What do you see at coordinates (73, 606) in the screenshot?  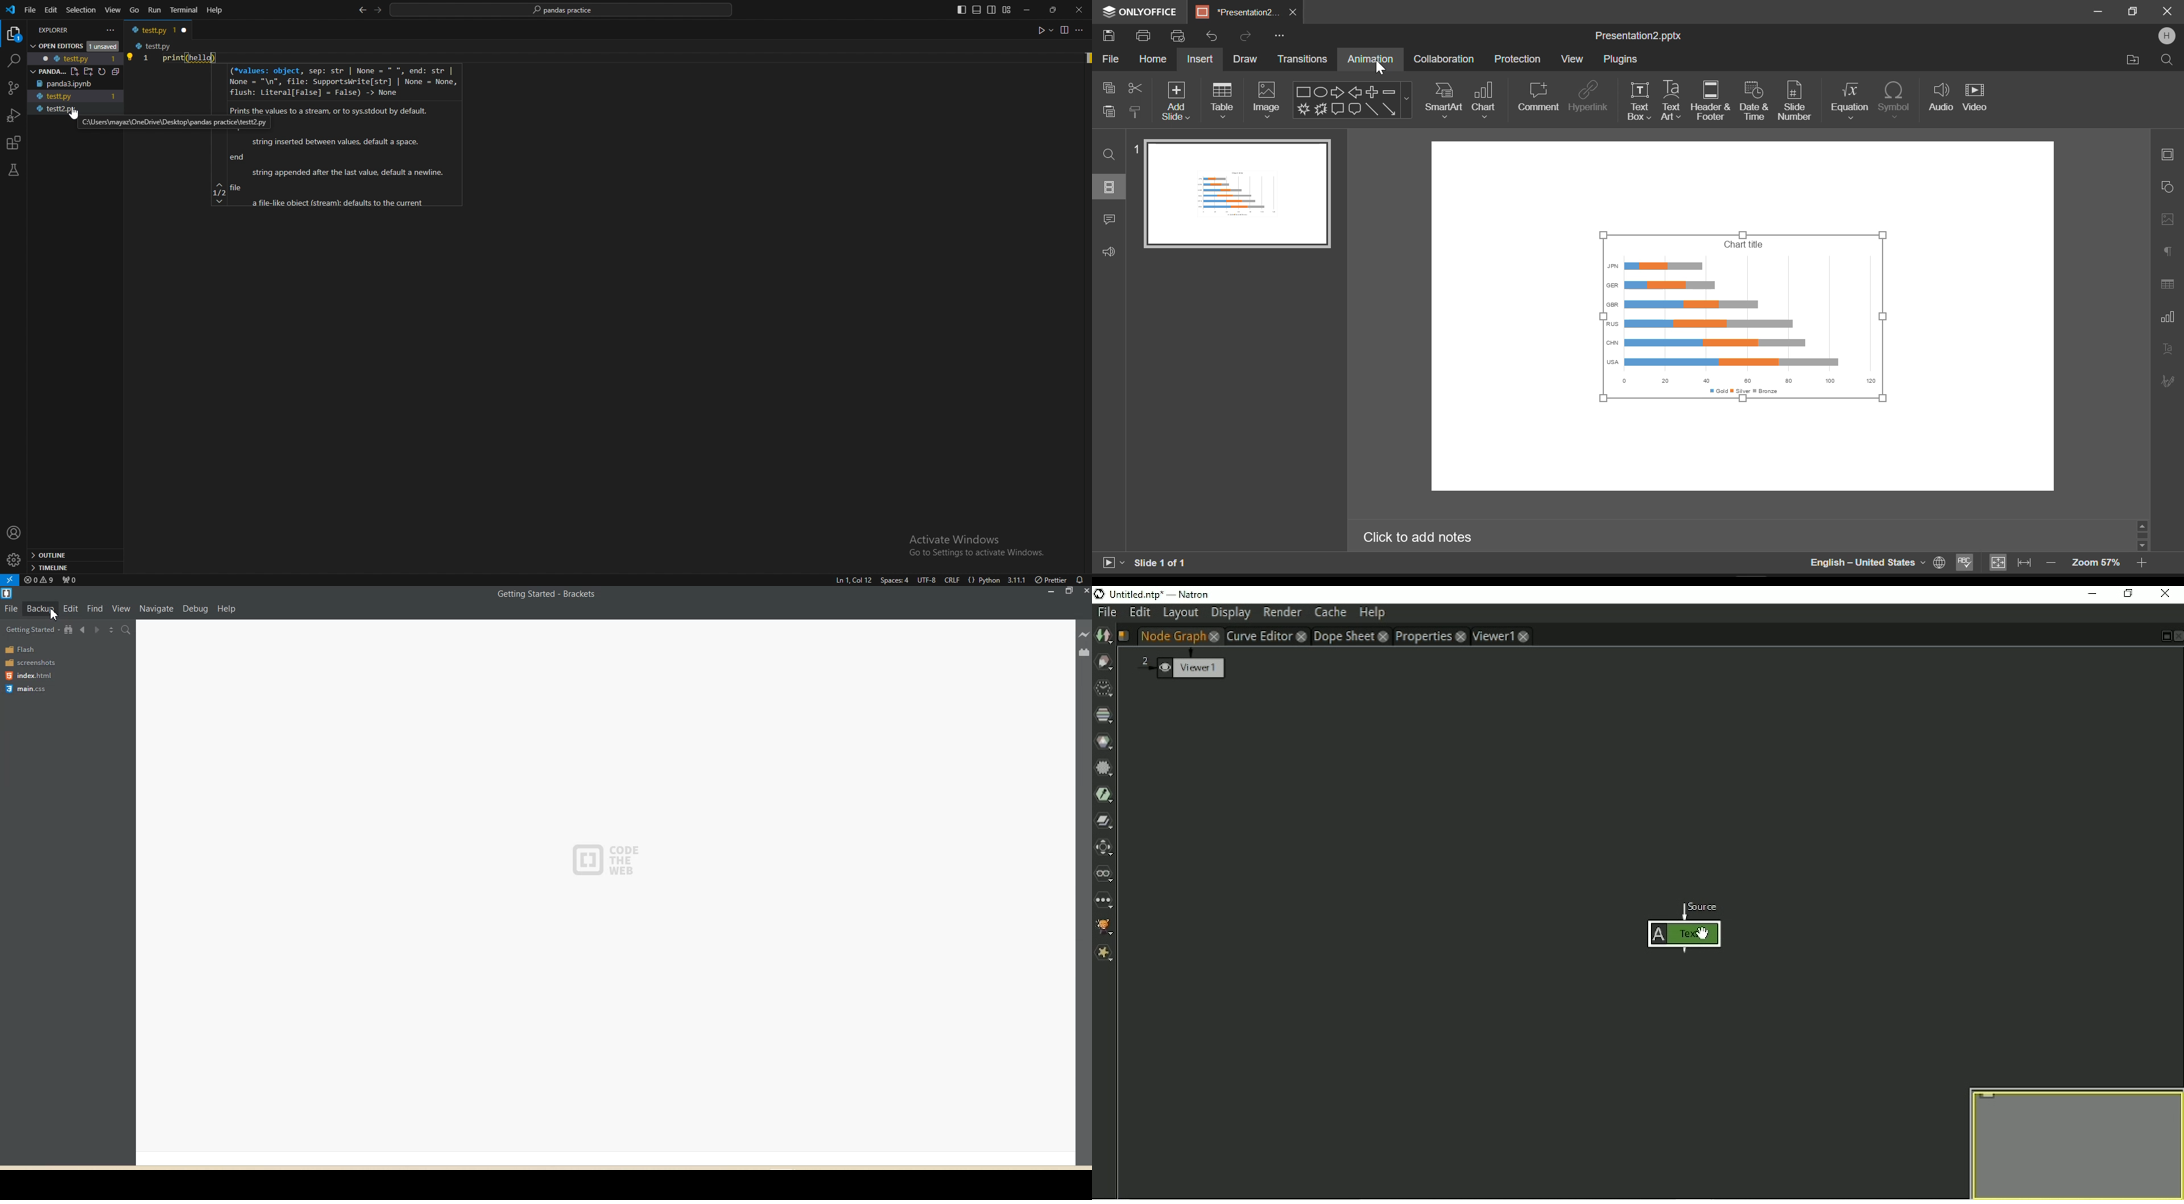 I see `Edit` at bounding box center [73, 606].